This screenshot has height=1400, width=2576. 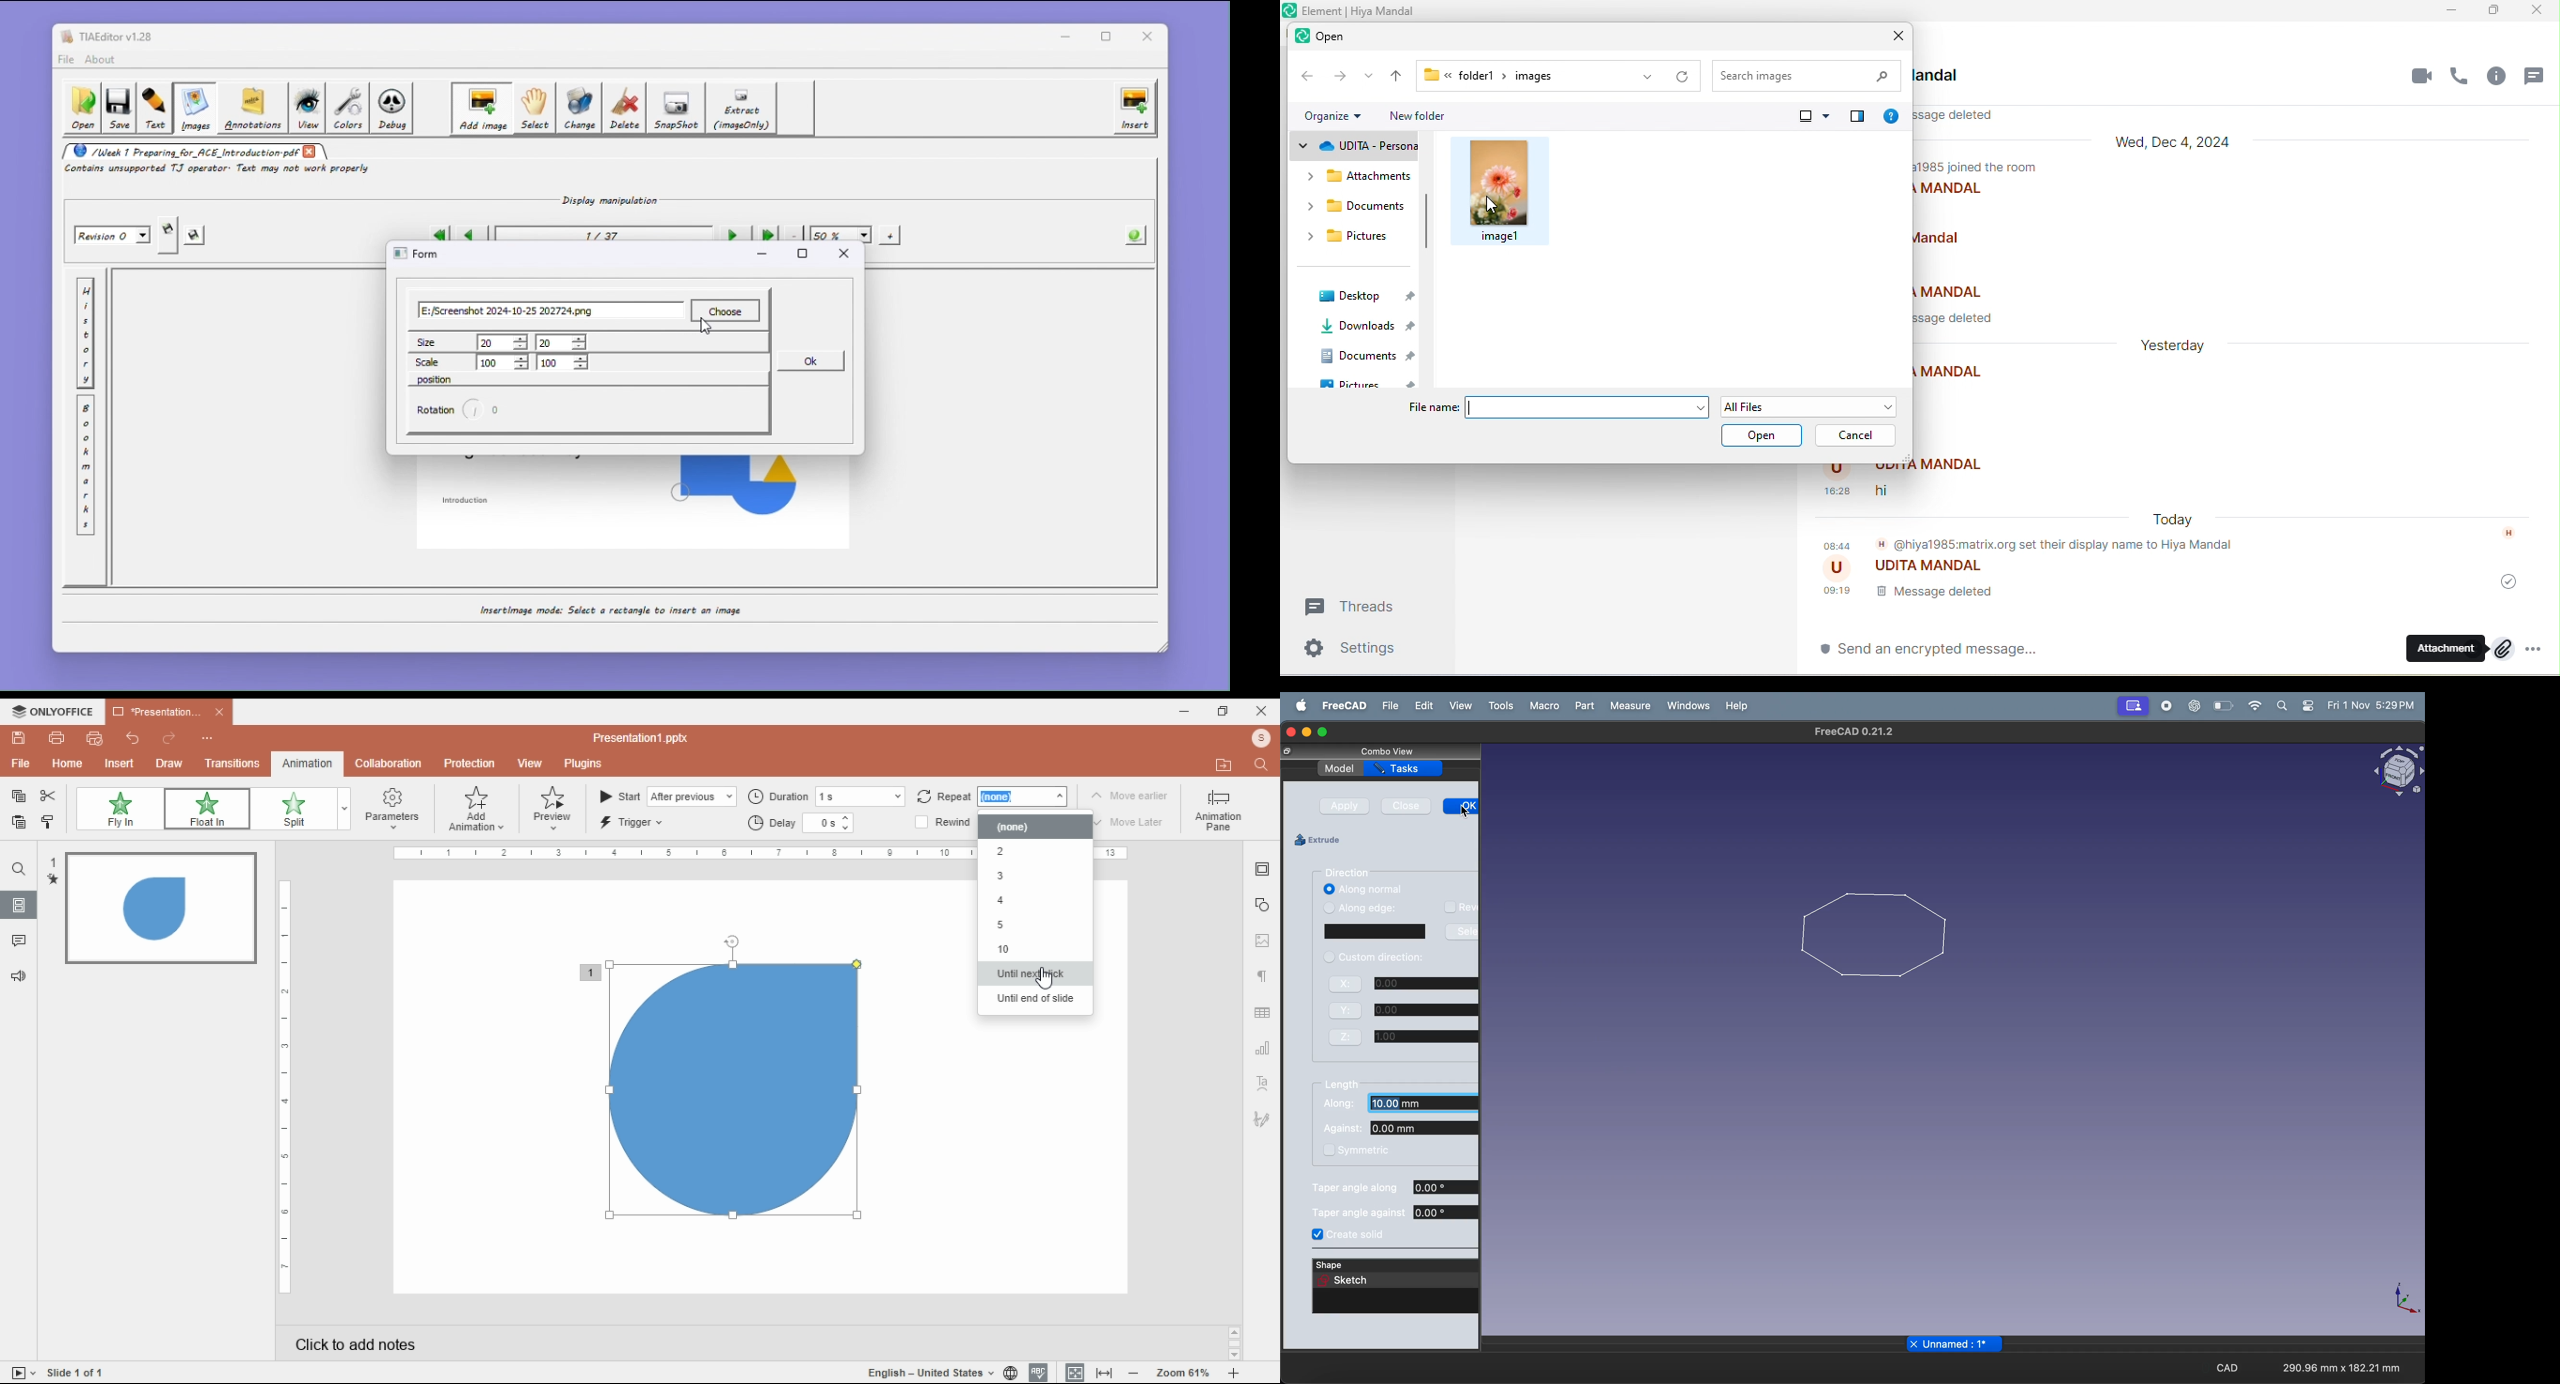 What do you see at coordinates (1851, 732) in the screenshot?
I see `freecad title` at bounding box center [1851, 732].